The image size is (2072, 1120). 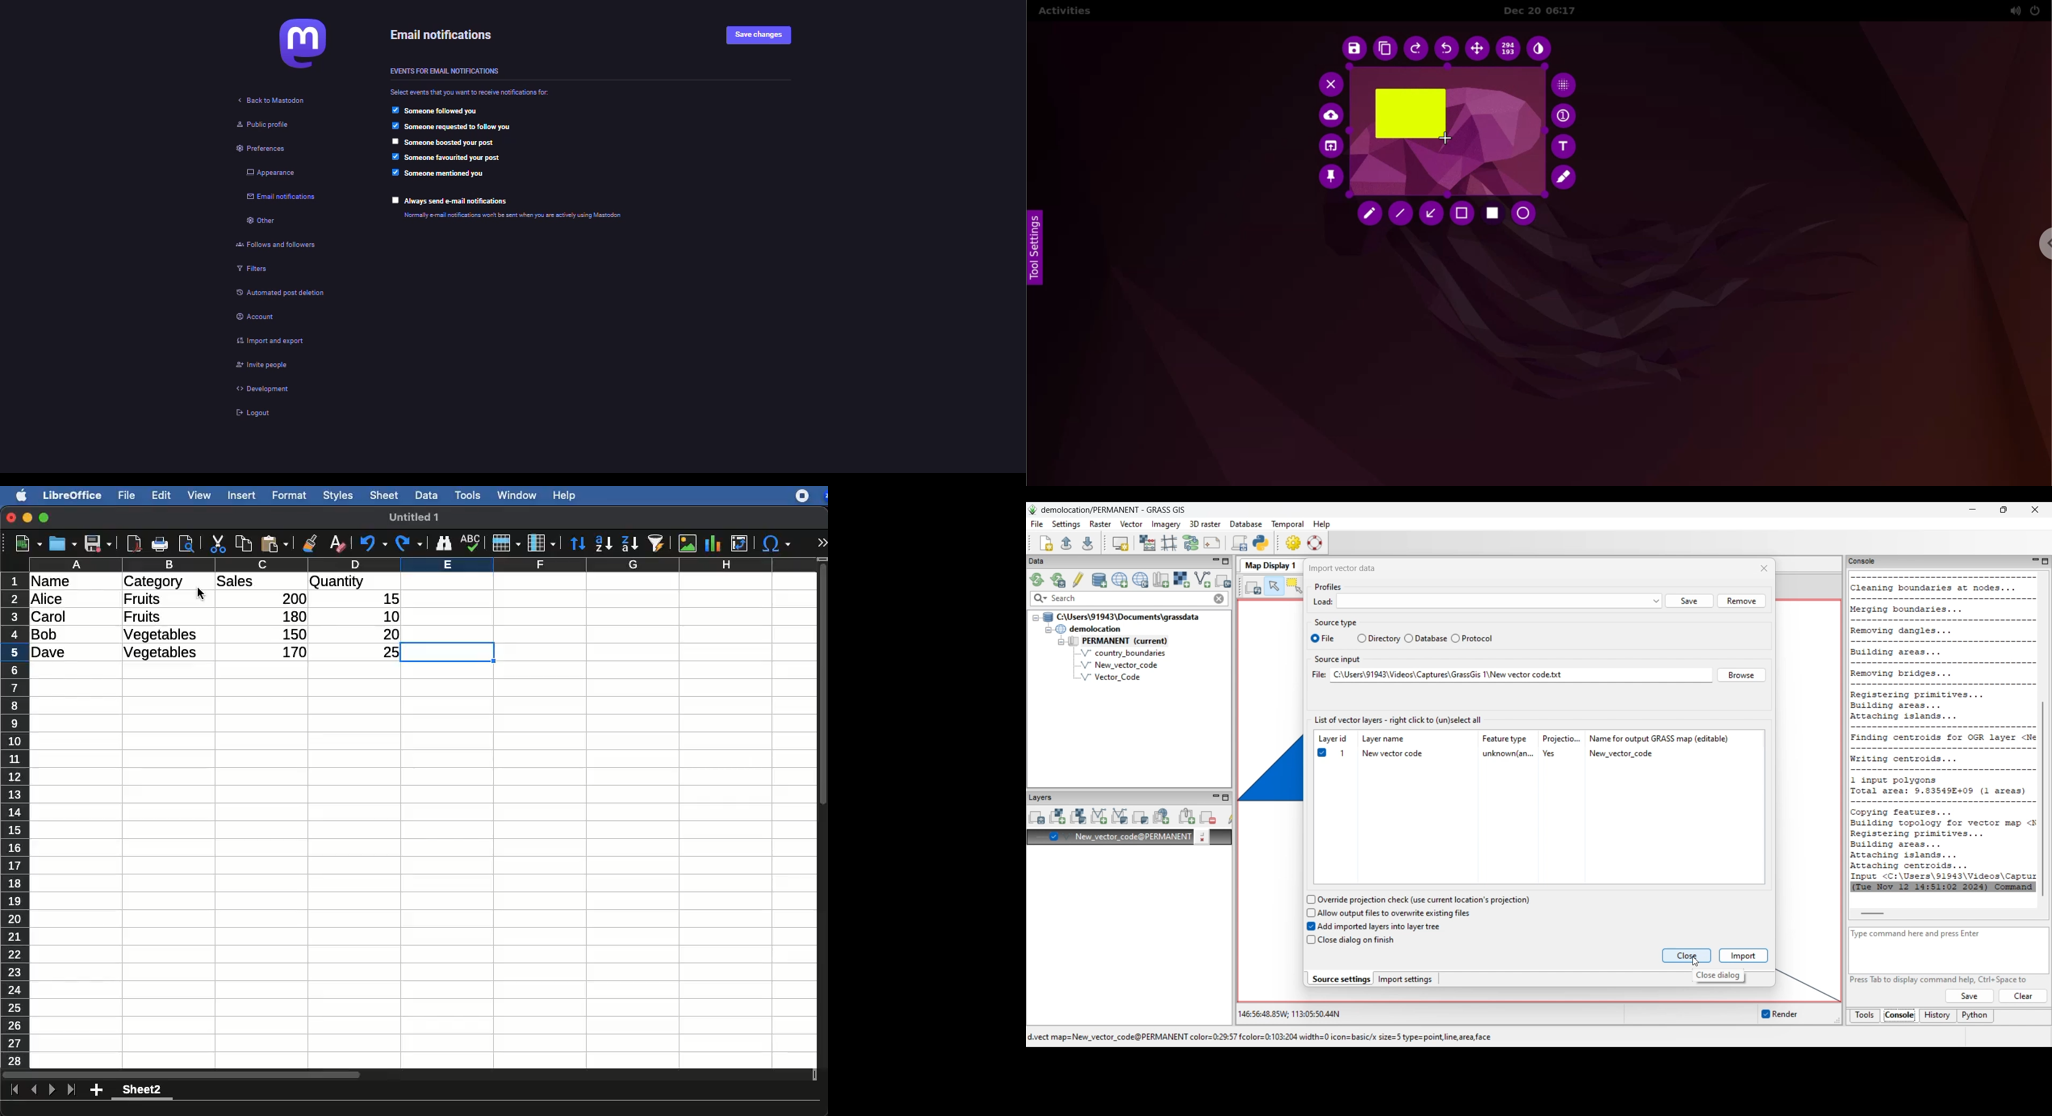 I want to click on filters, so click(x=246, y=270).